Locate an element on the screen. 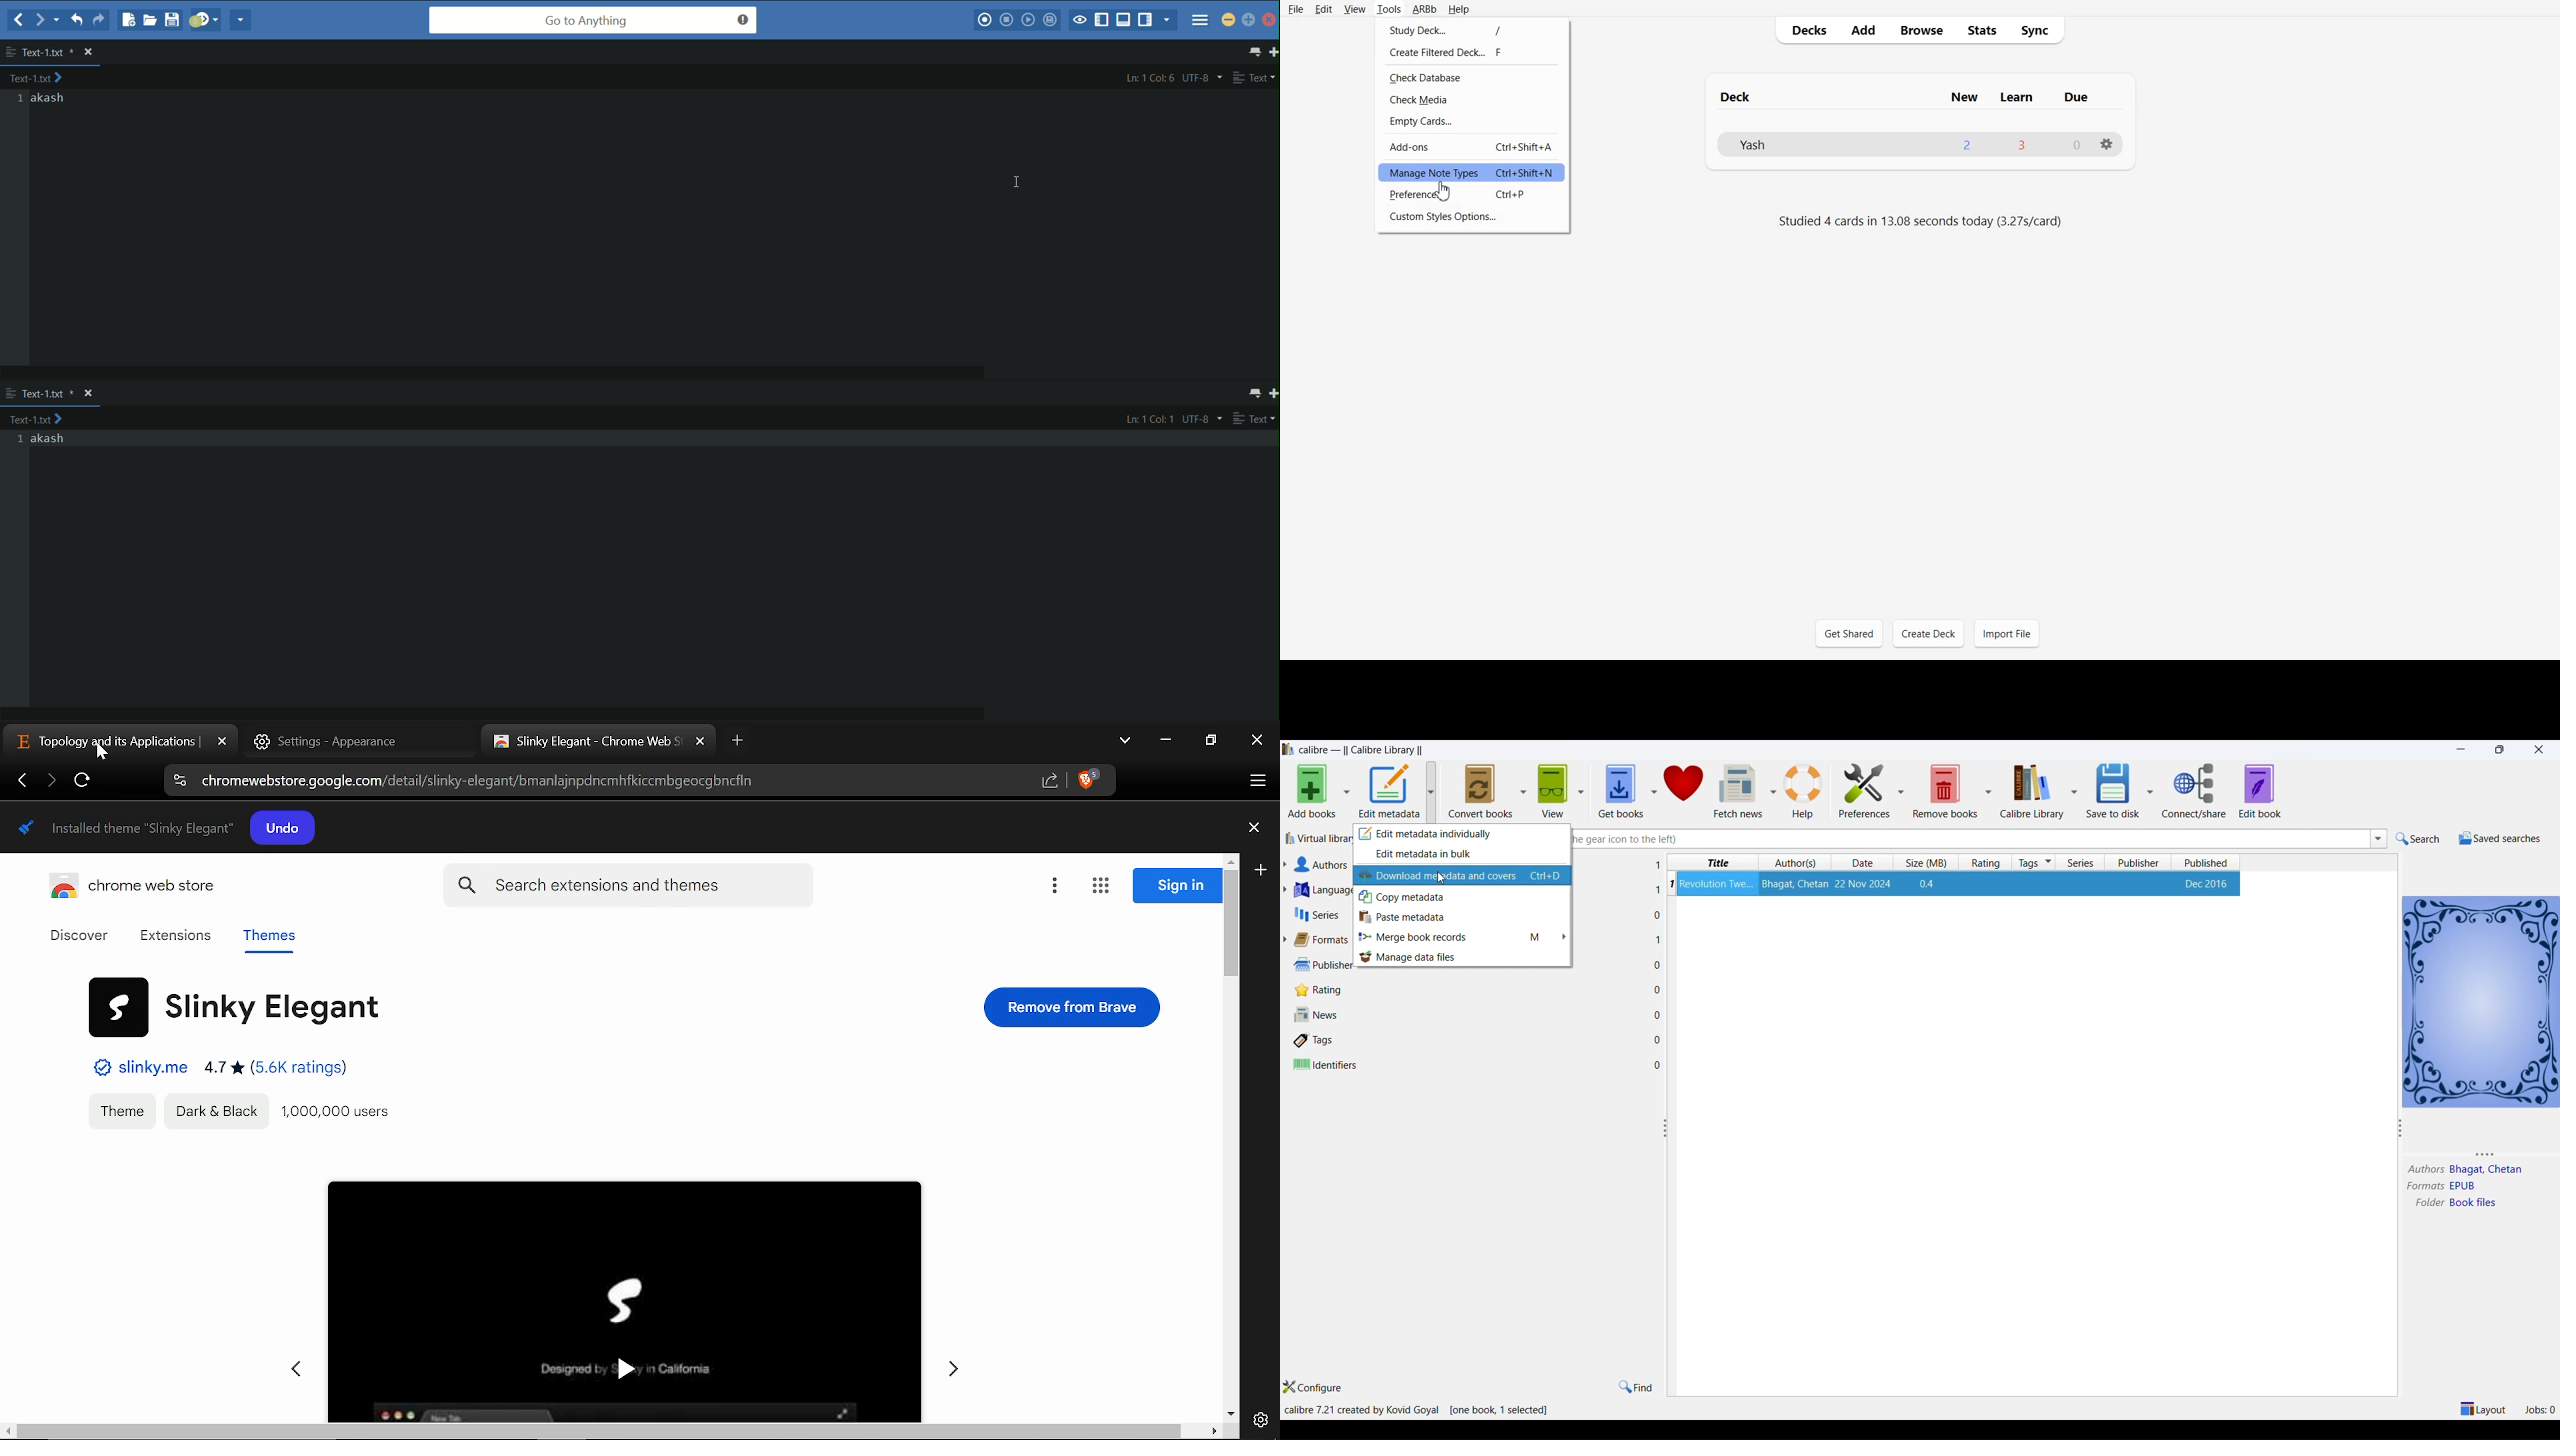  Add-ons is located at coordinates (1471, 147).